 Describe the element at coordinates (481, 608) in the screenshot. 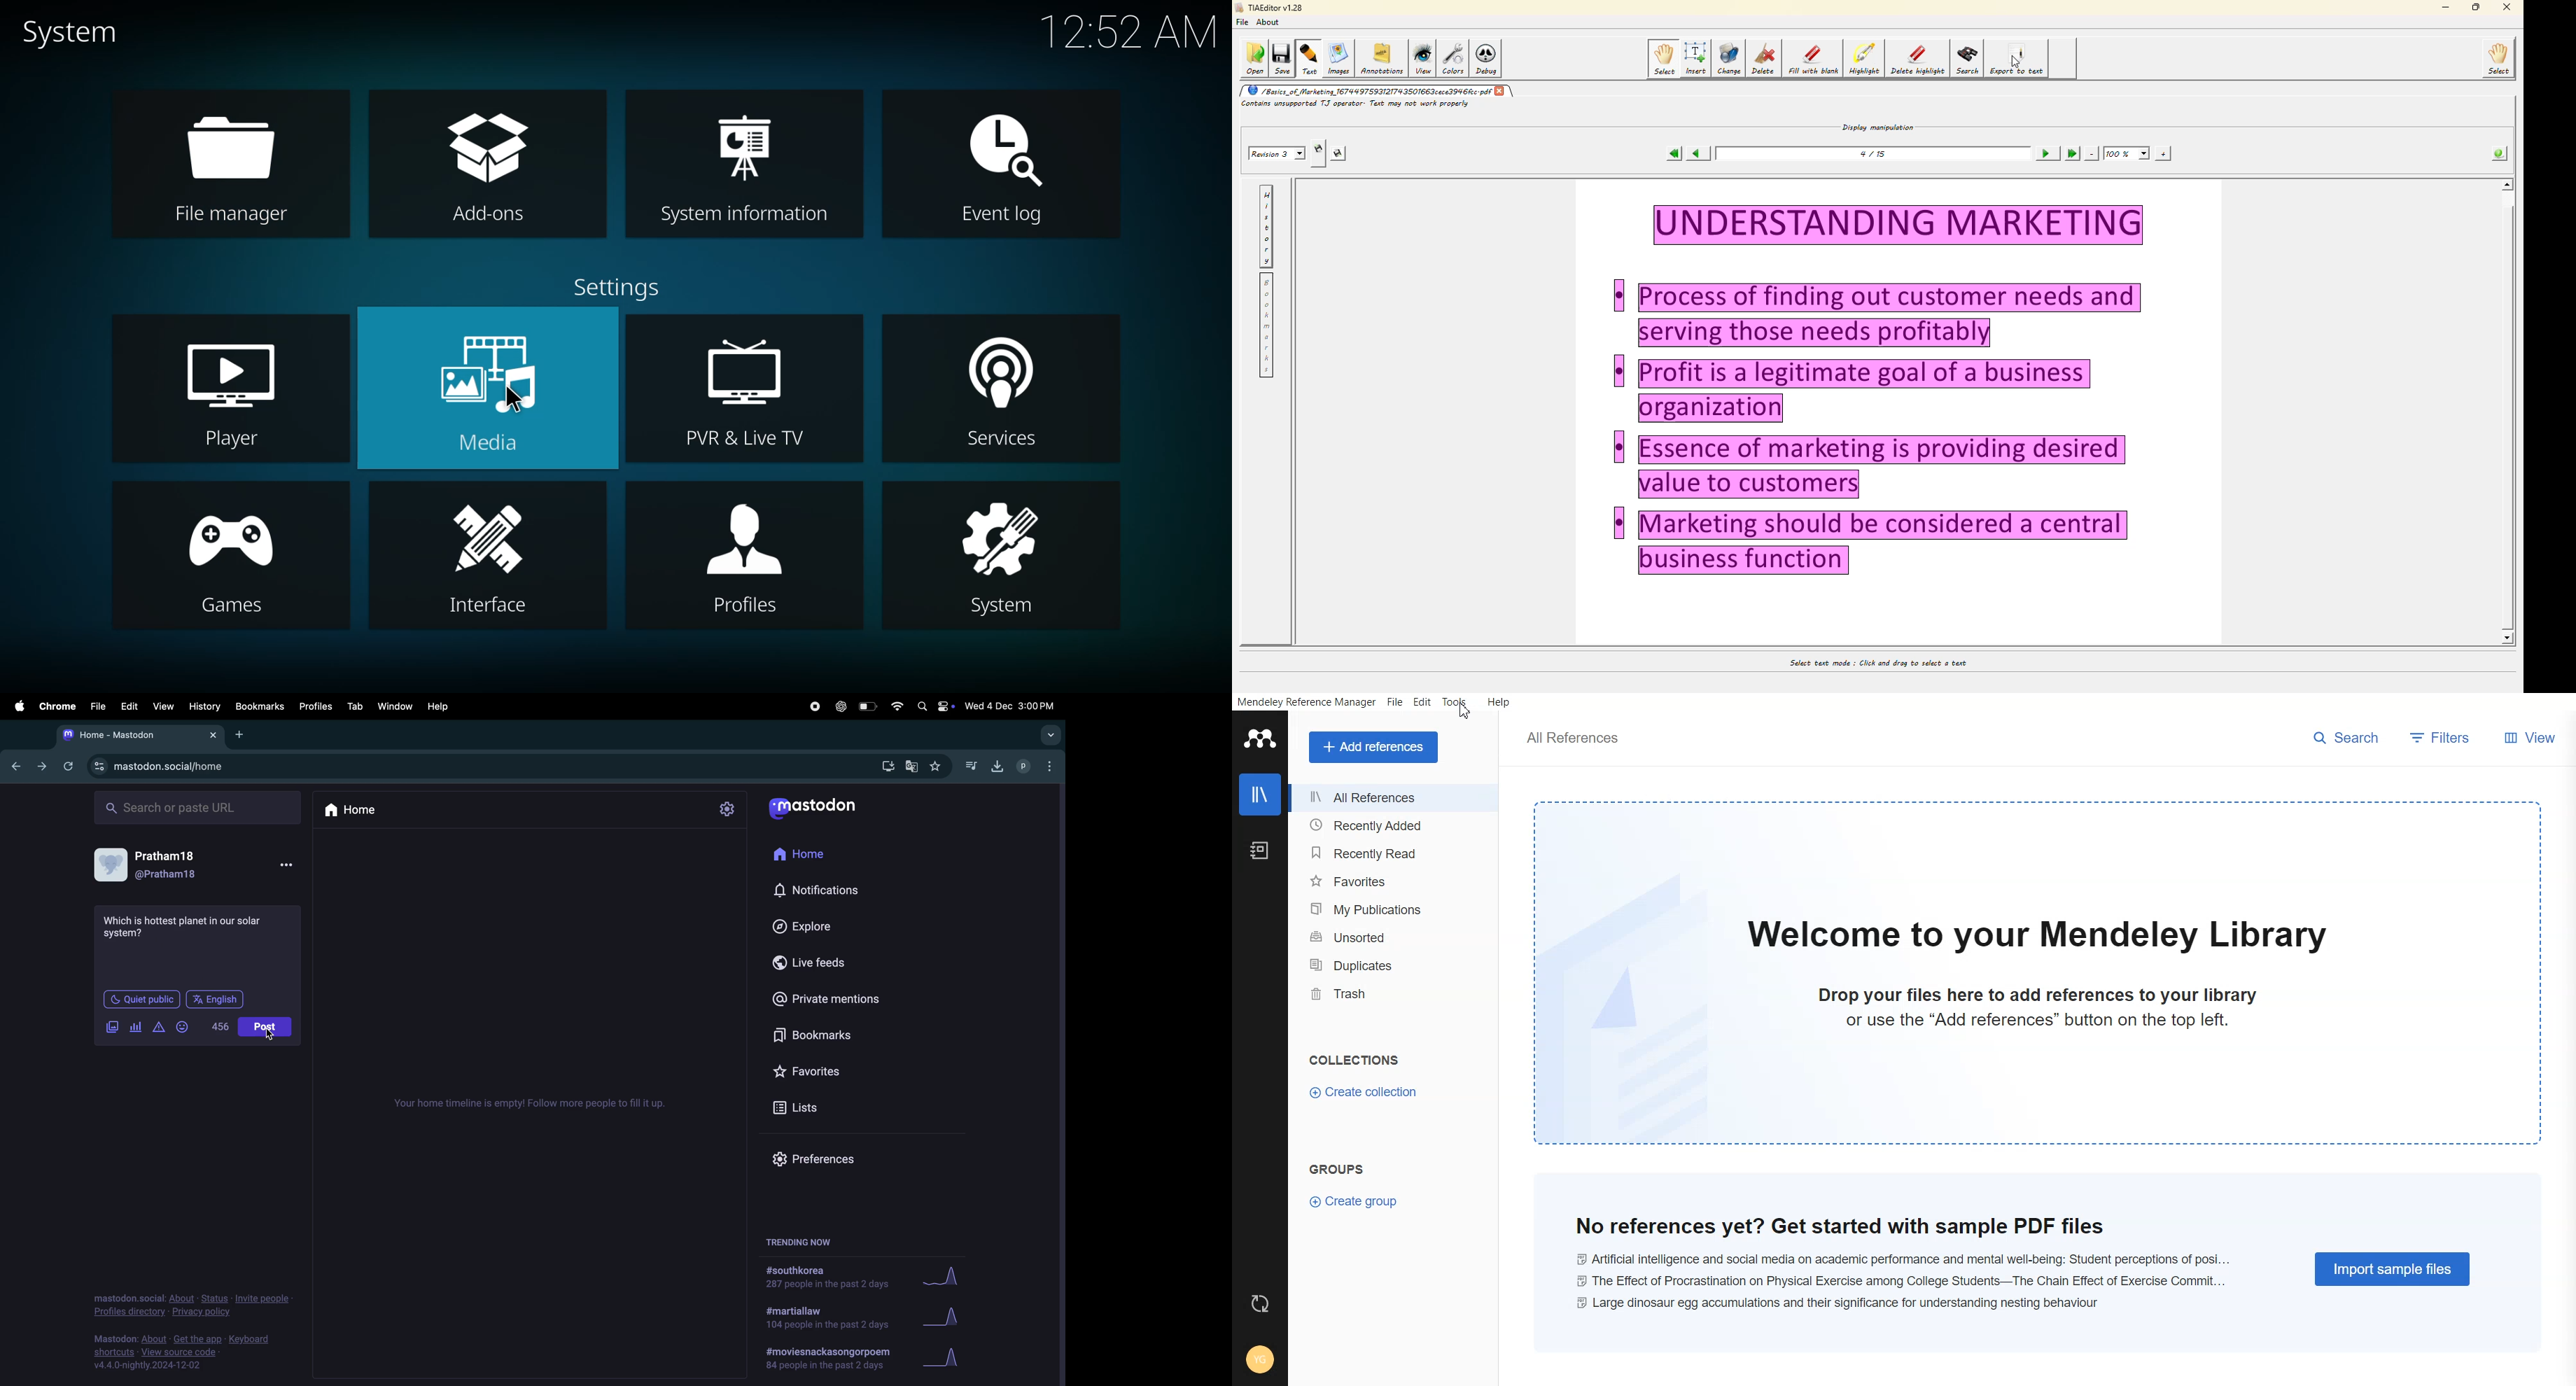

I see `Interface` at that location.